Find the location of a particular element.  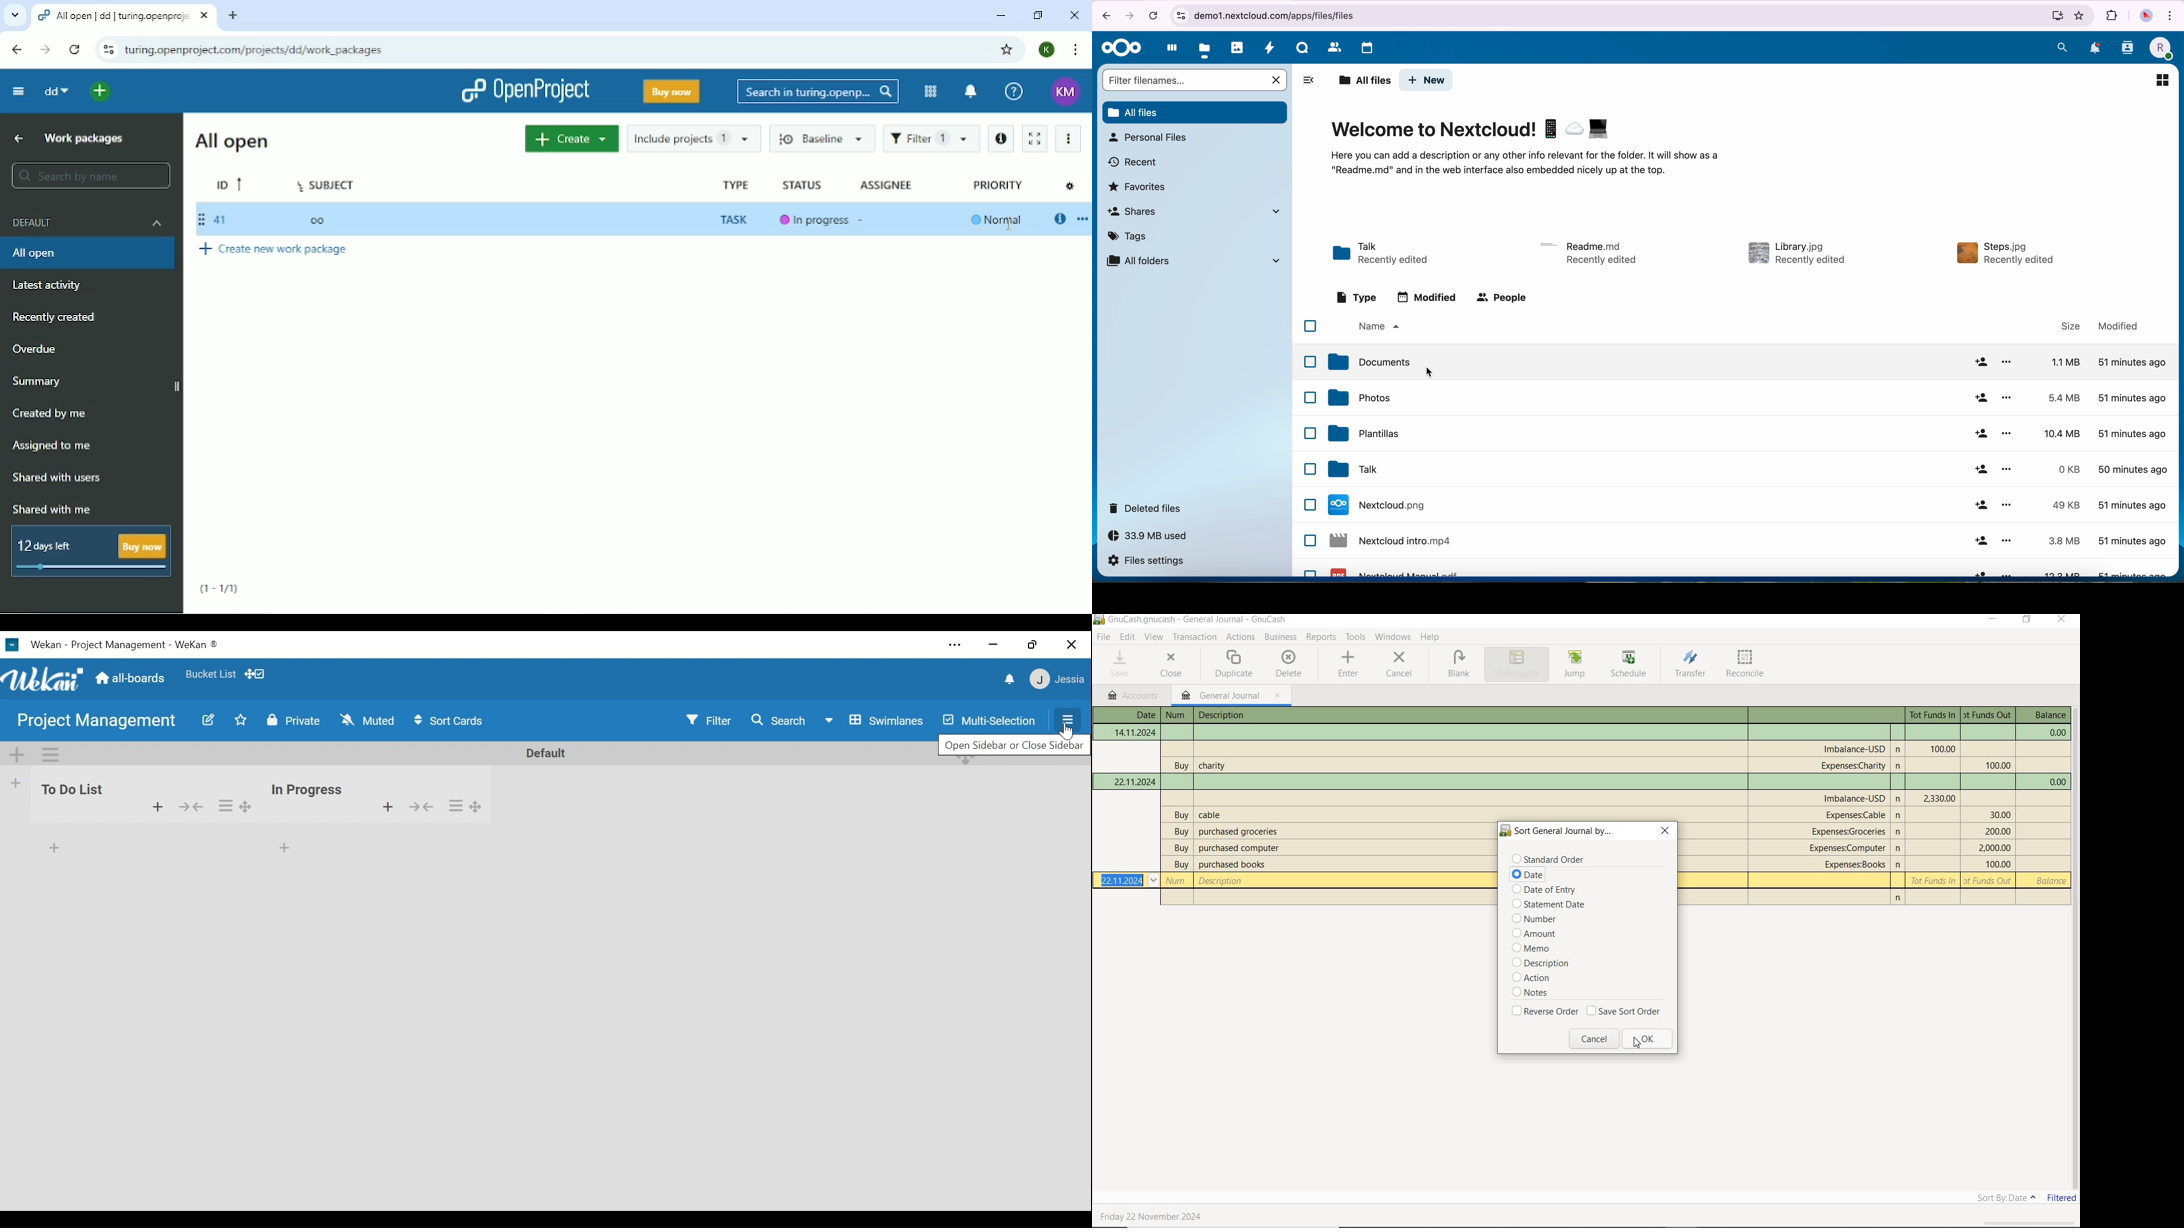

save sort order is located at coordinates (1626, 1013).